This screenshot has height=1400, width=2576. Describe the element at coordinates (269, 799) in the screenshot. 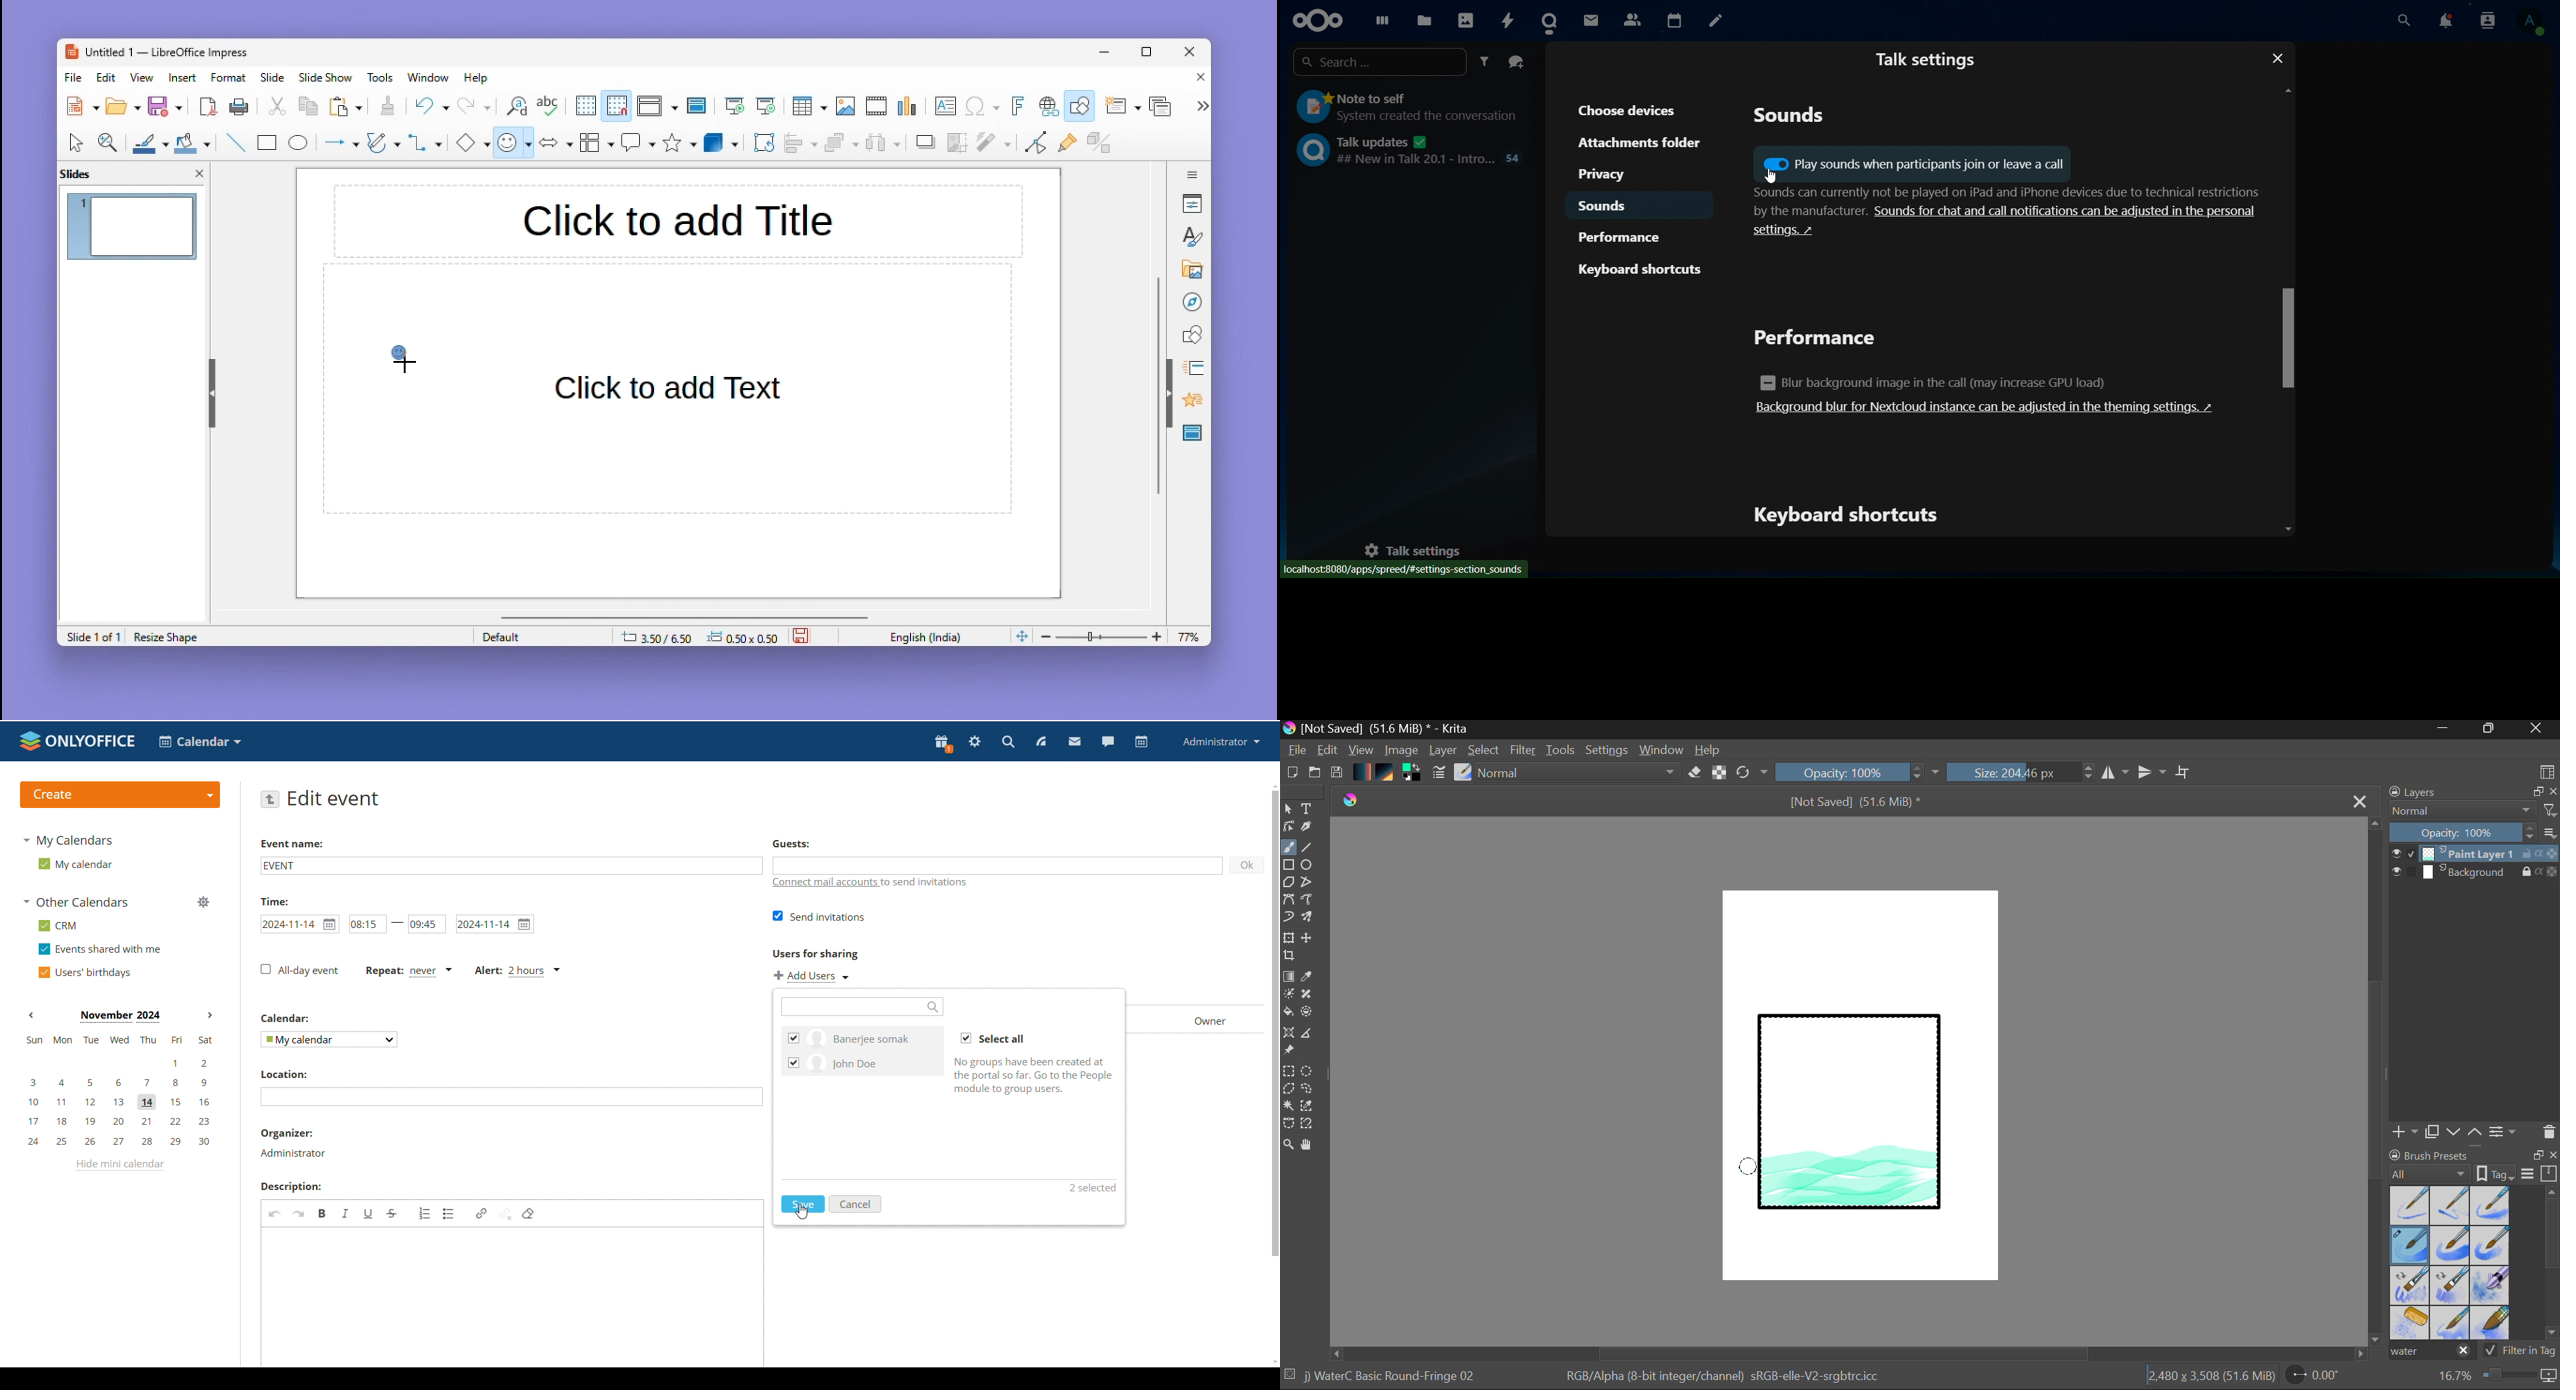

I see `go back` at that location.